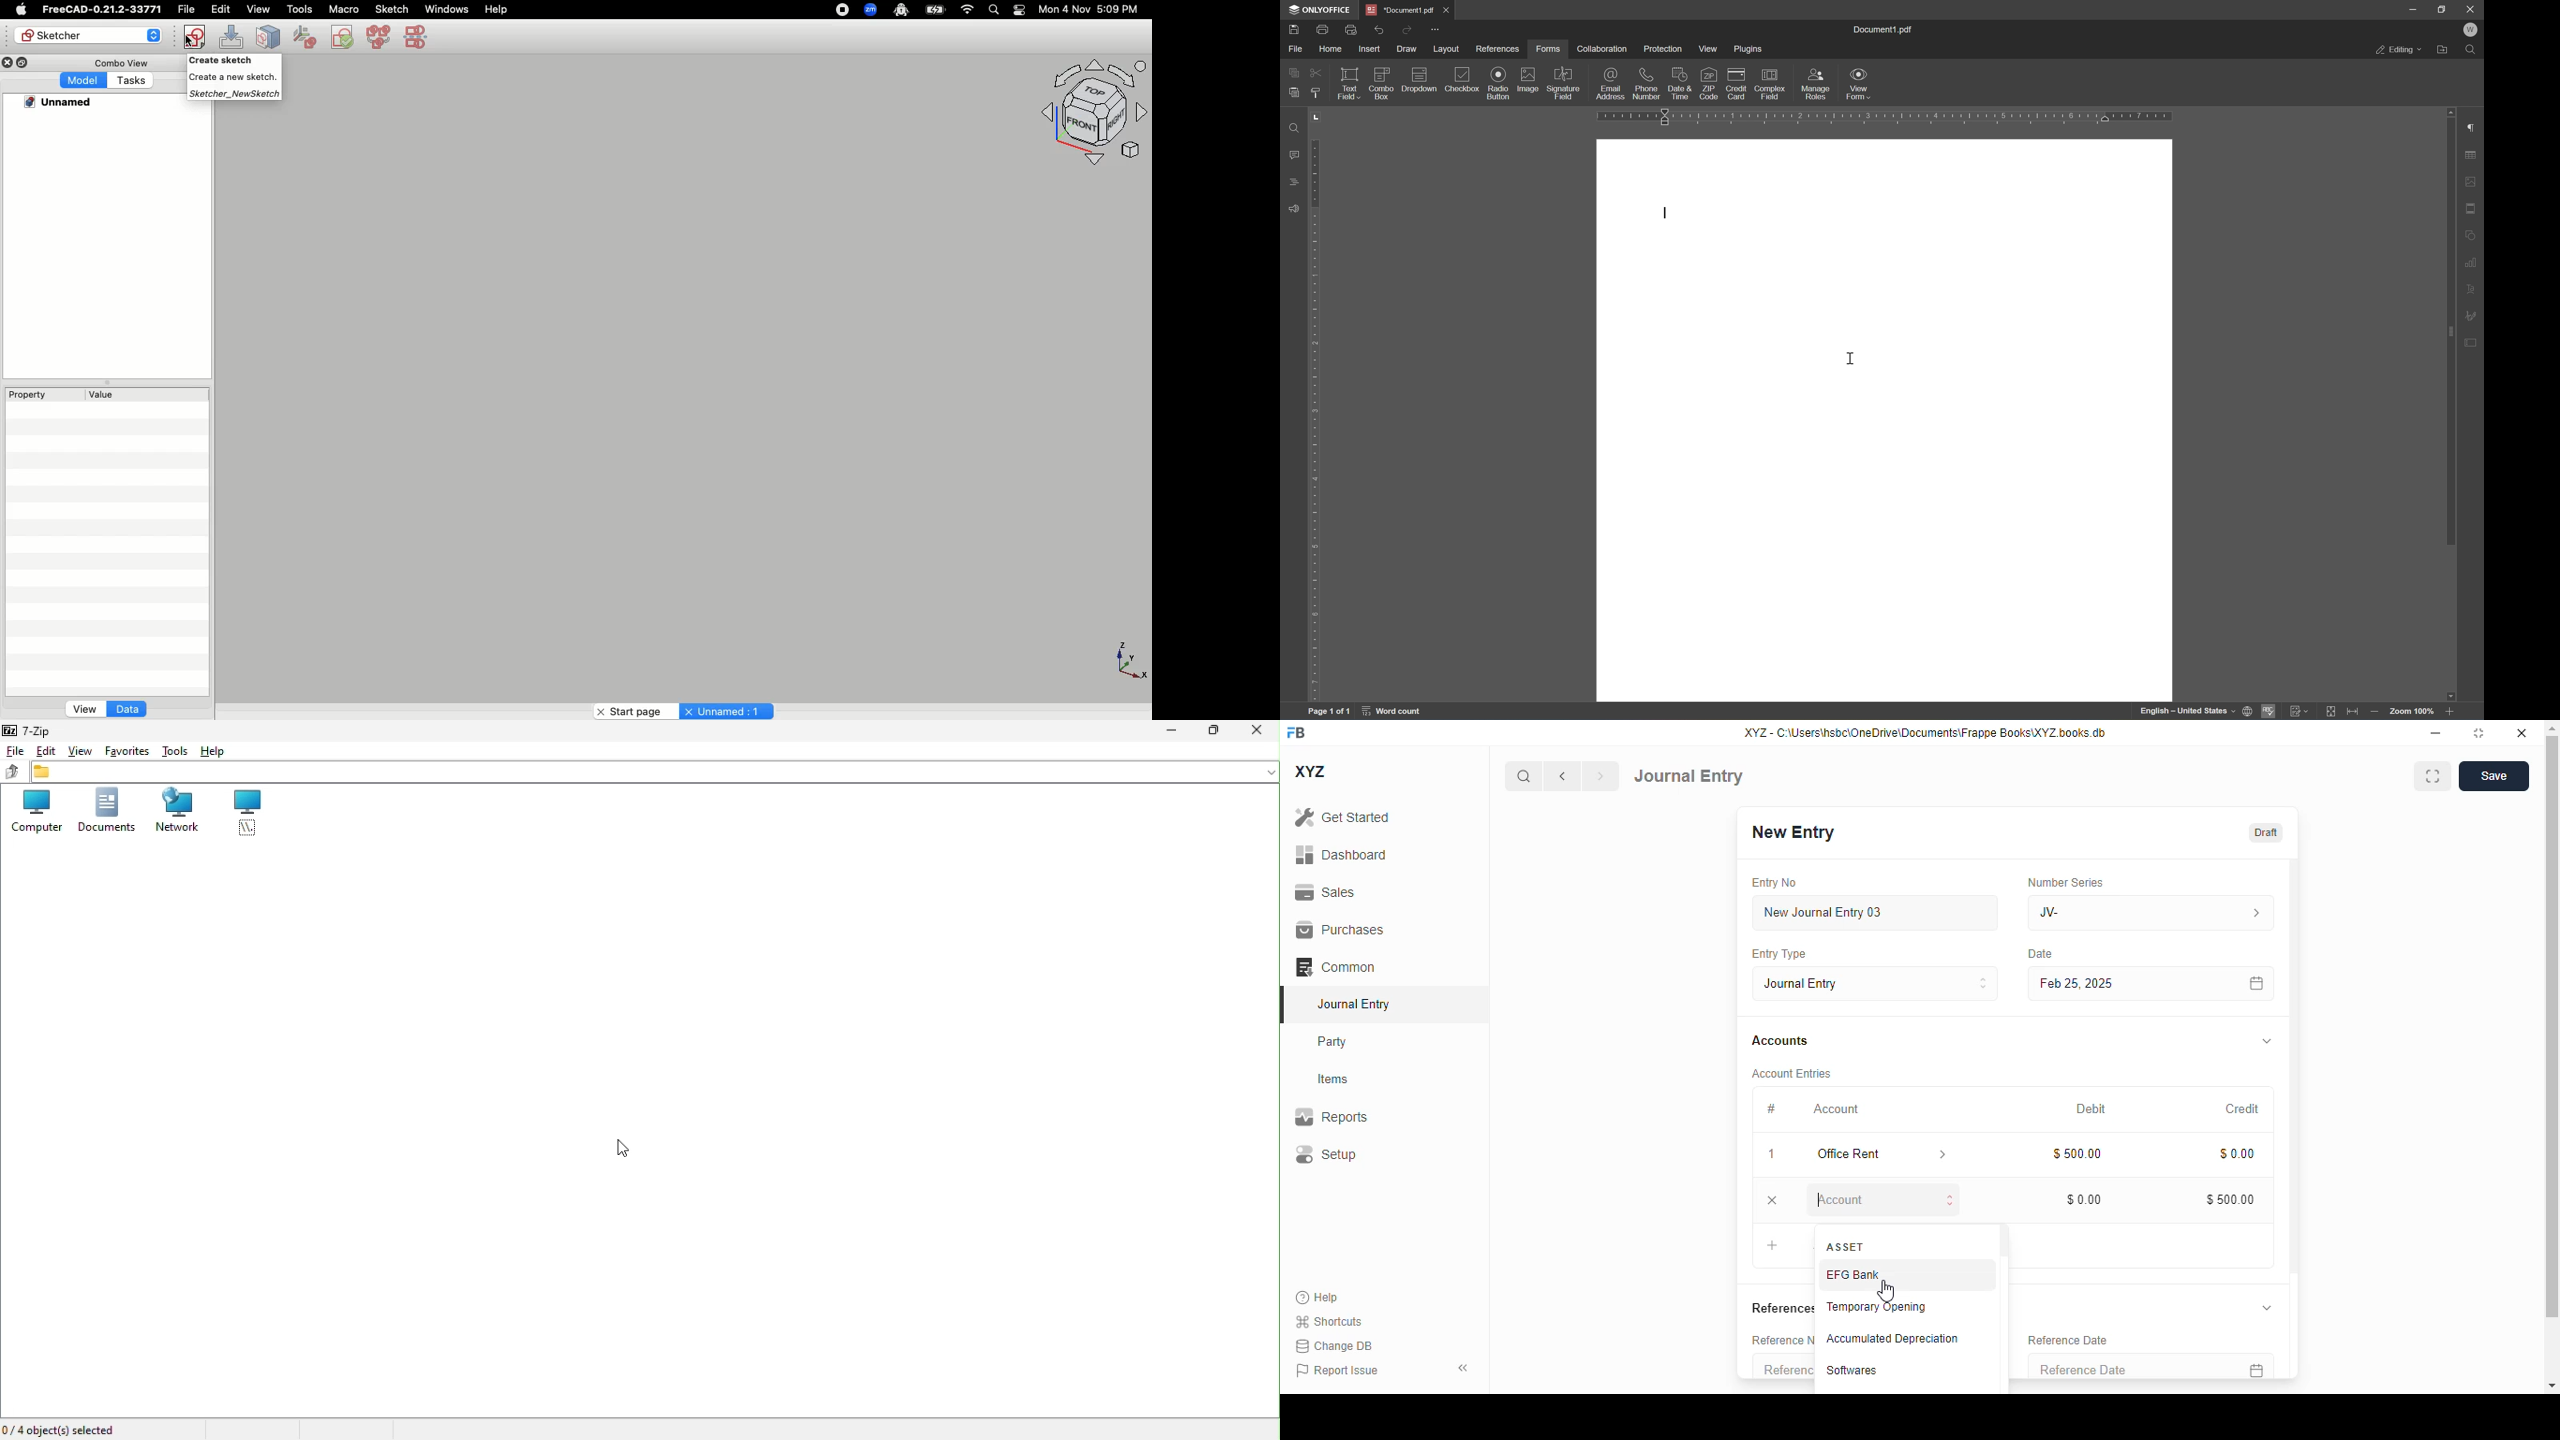 This screenshot has width=2576, height=1456. What do you see at coordinates (1352, 1004) in the screenshot?
I see `journal entry` at bounding box center [1352, 1004].